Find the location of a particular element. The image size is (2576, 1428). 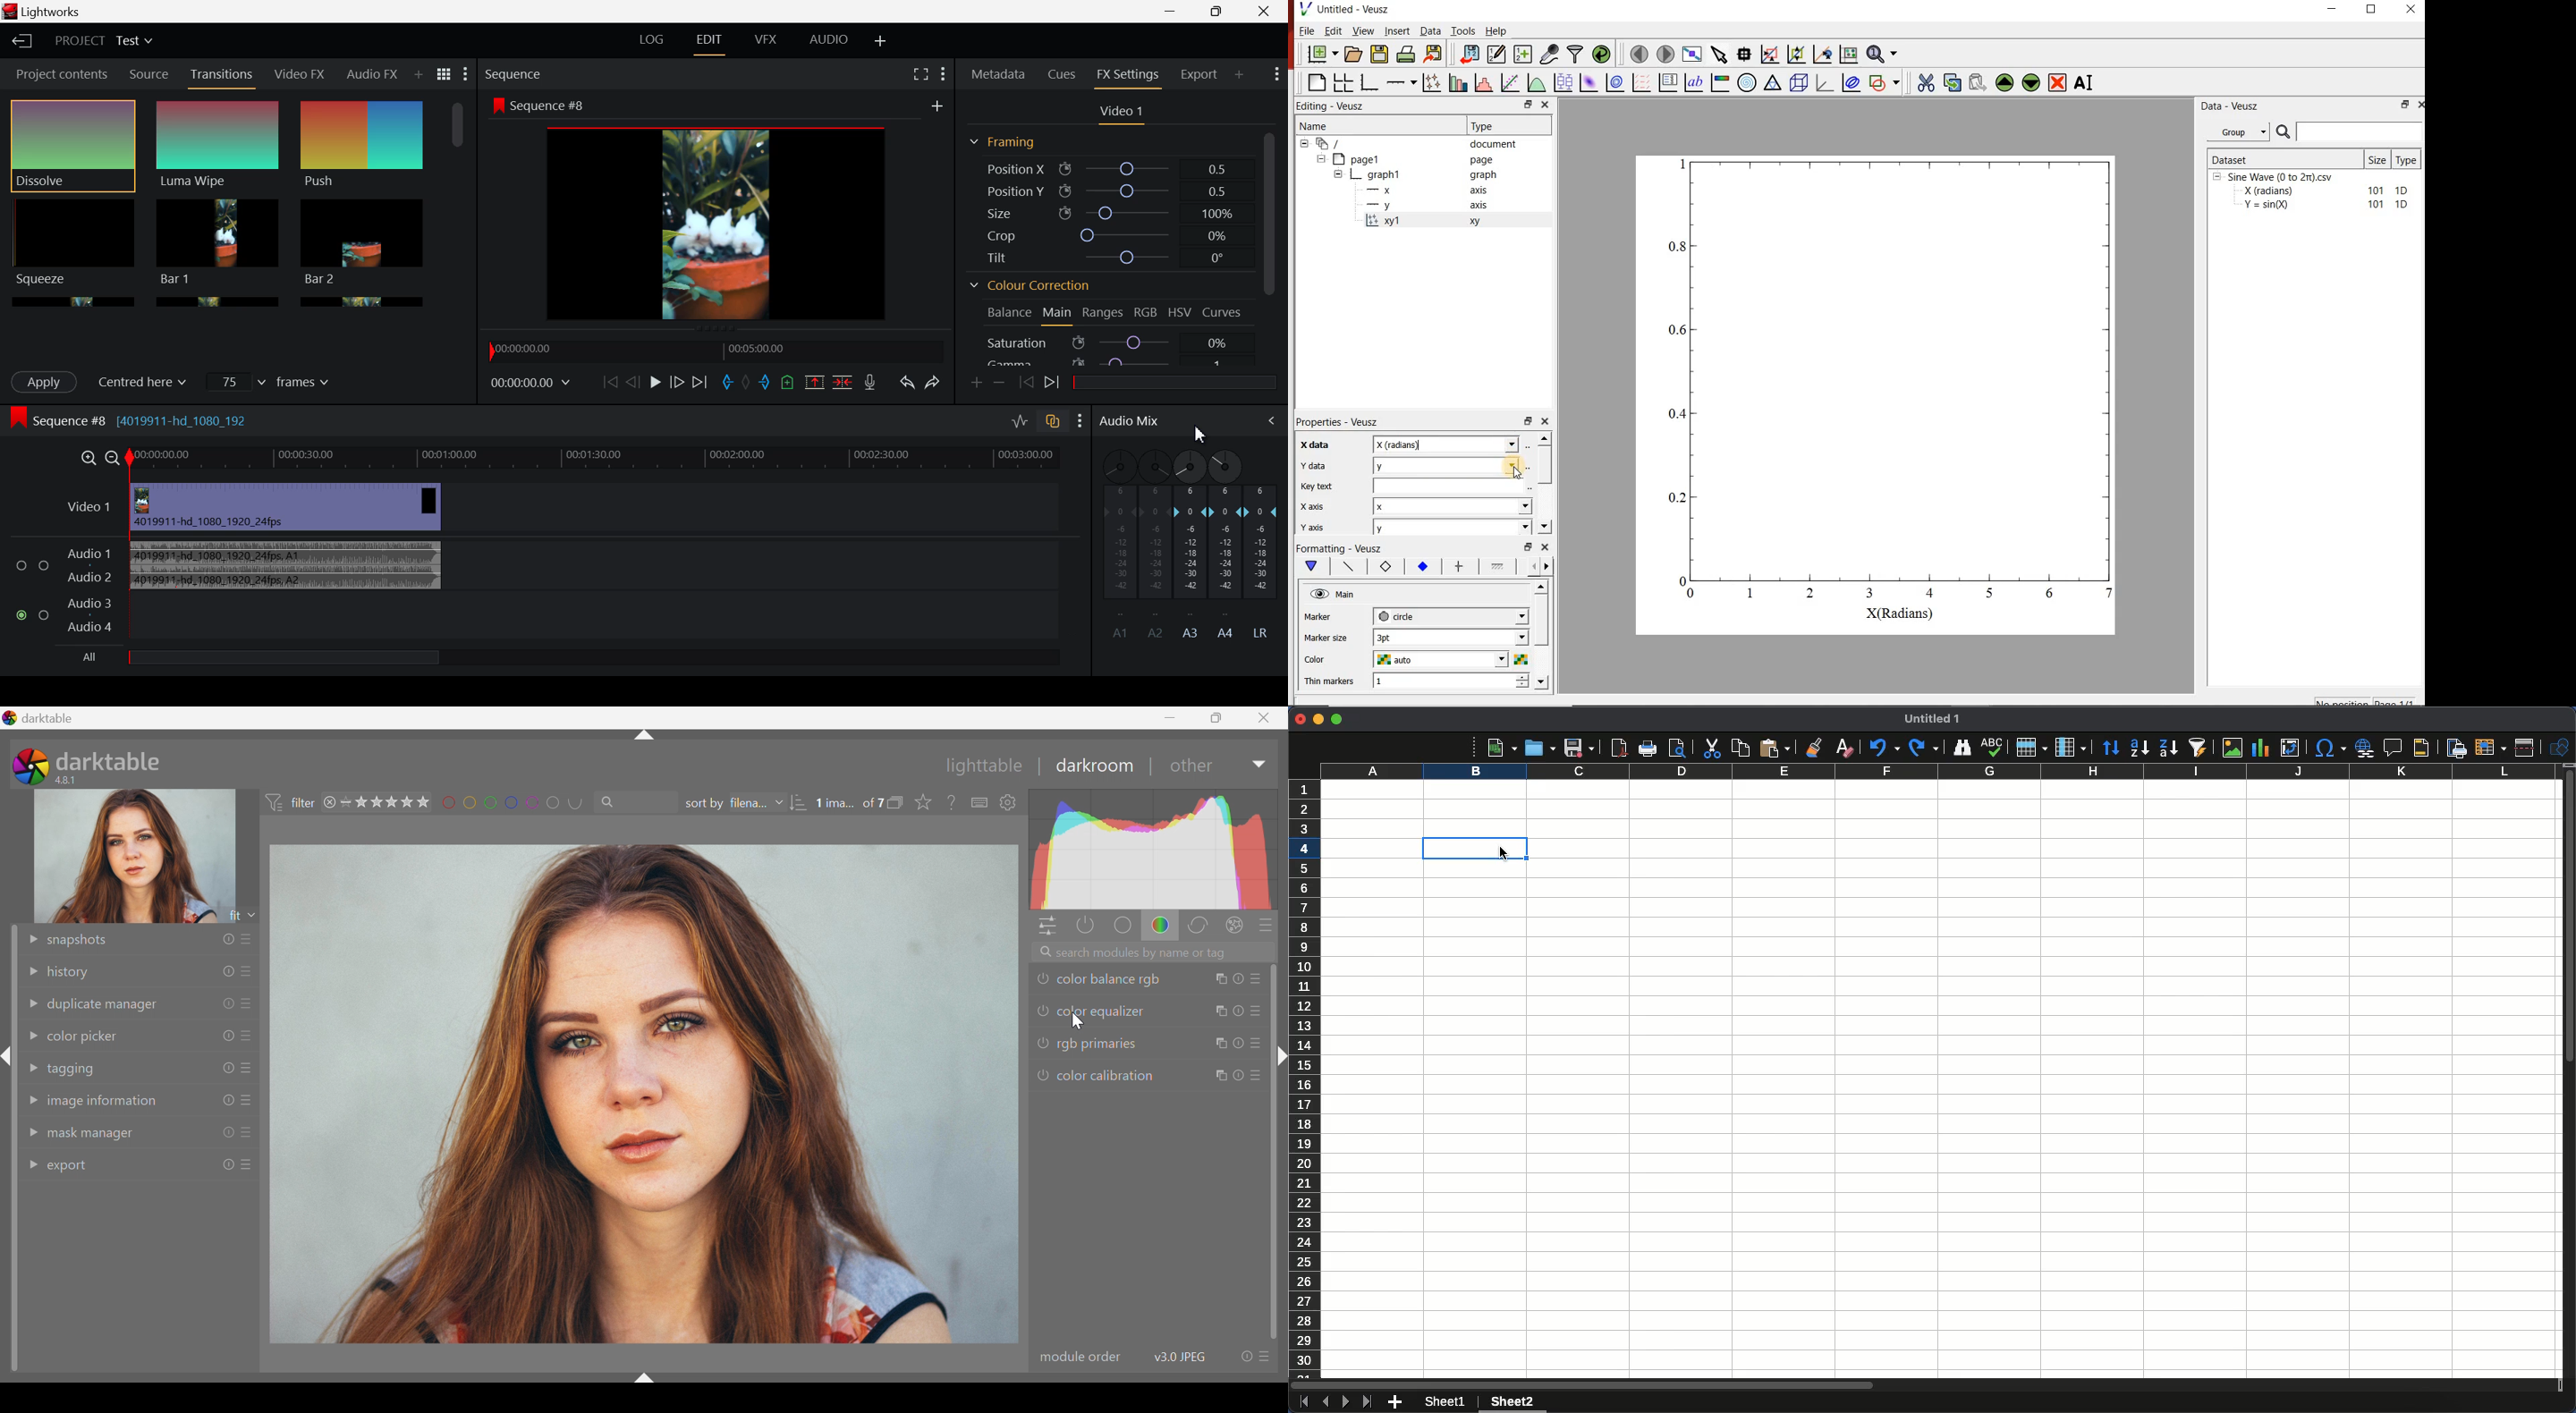

modular order is located at coordinates (1081, 1356).